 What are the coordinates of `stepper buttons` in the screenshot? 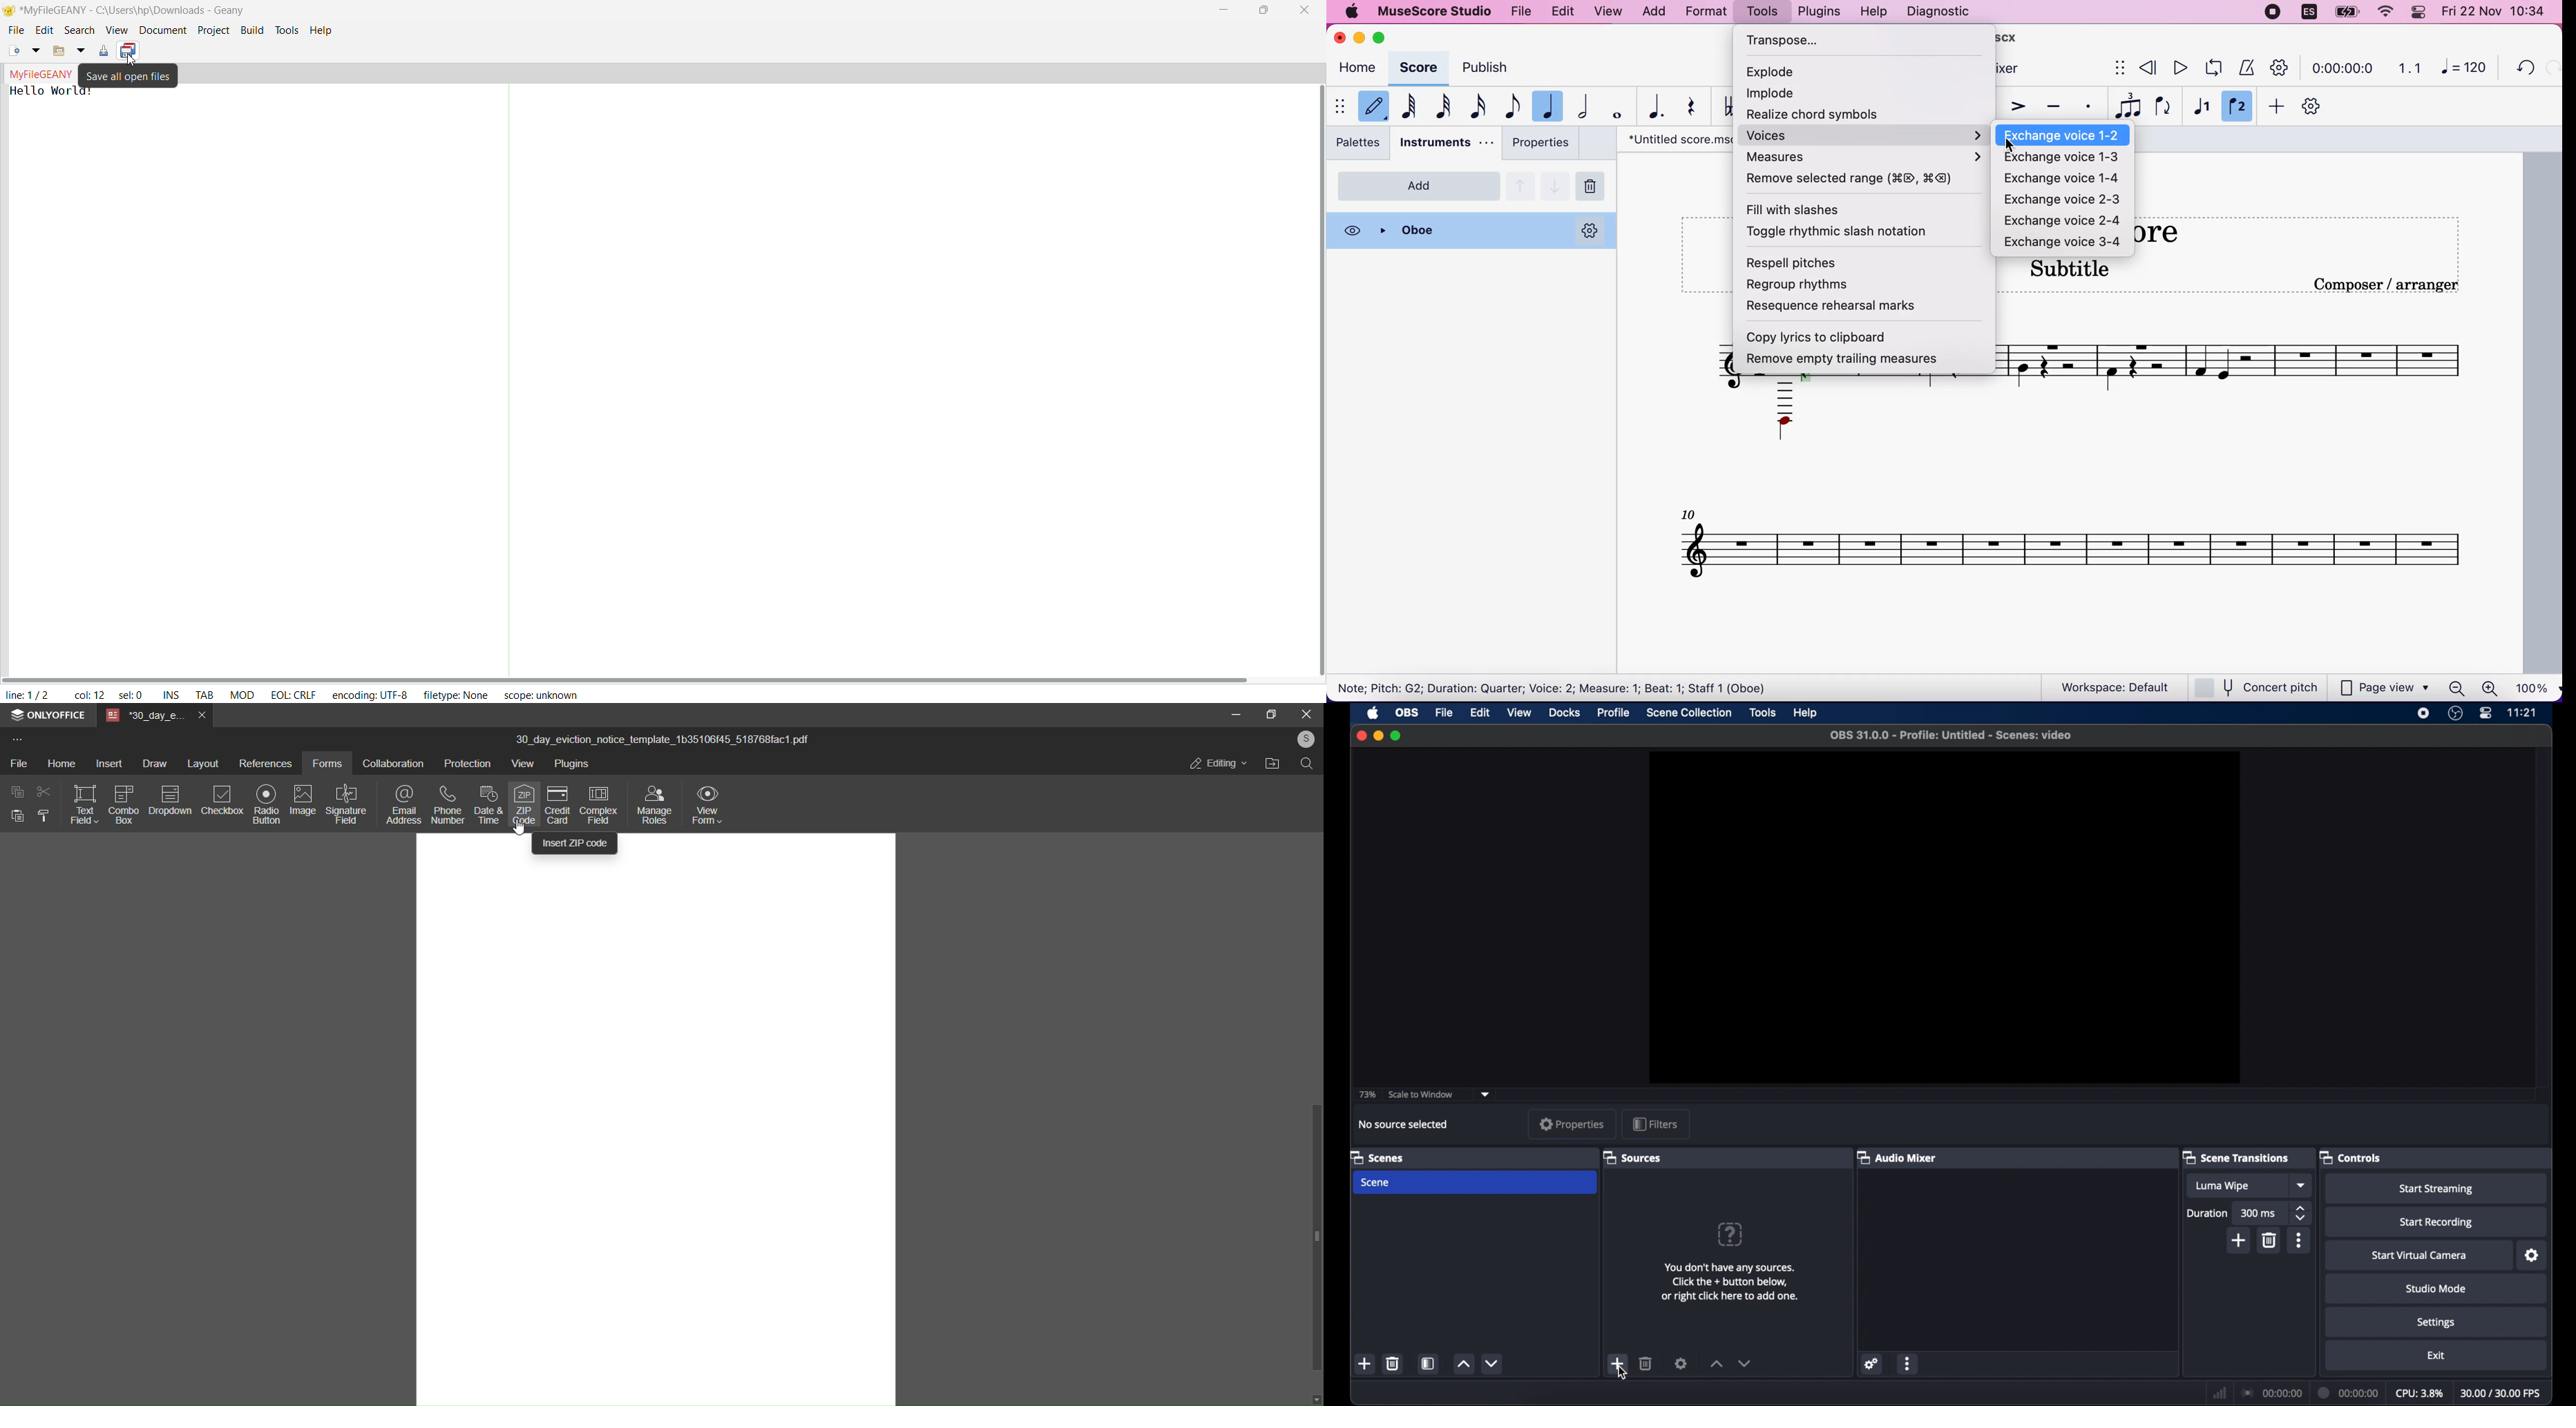 It's located at (2300, 1214).